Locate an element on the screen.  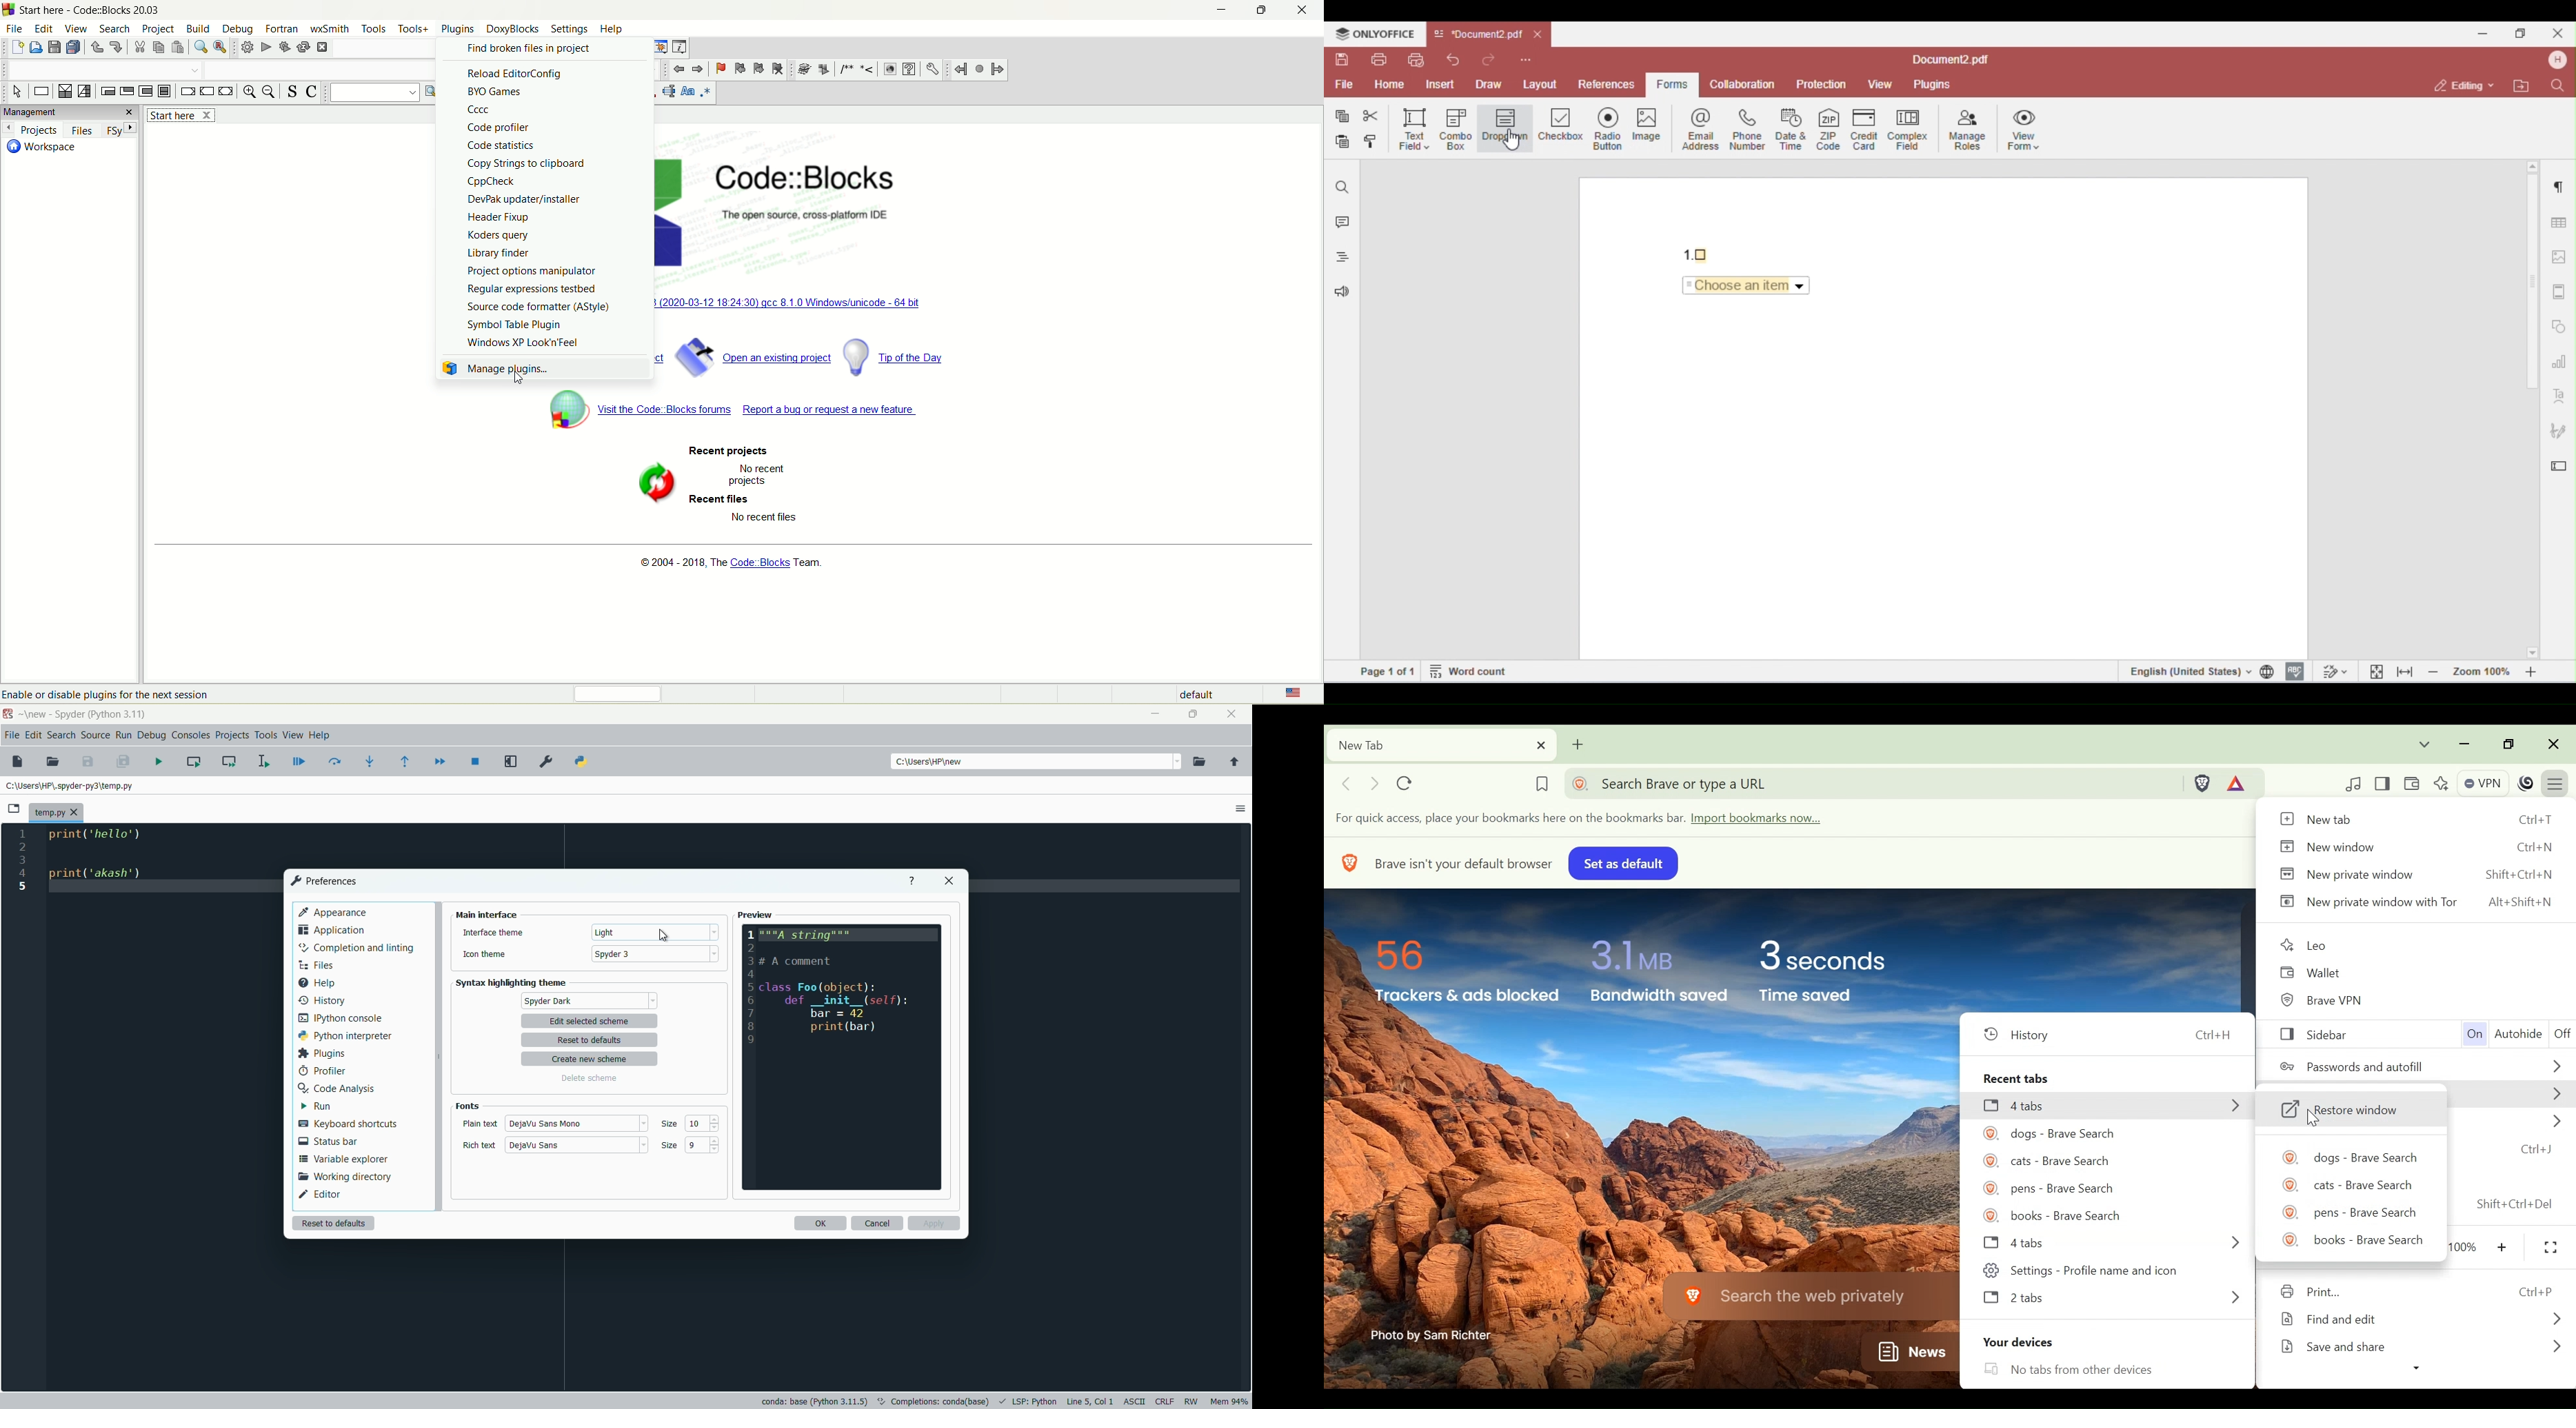
help is located at coordinates (316, 982).